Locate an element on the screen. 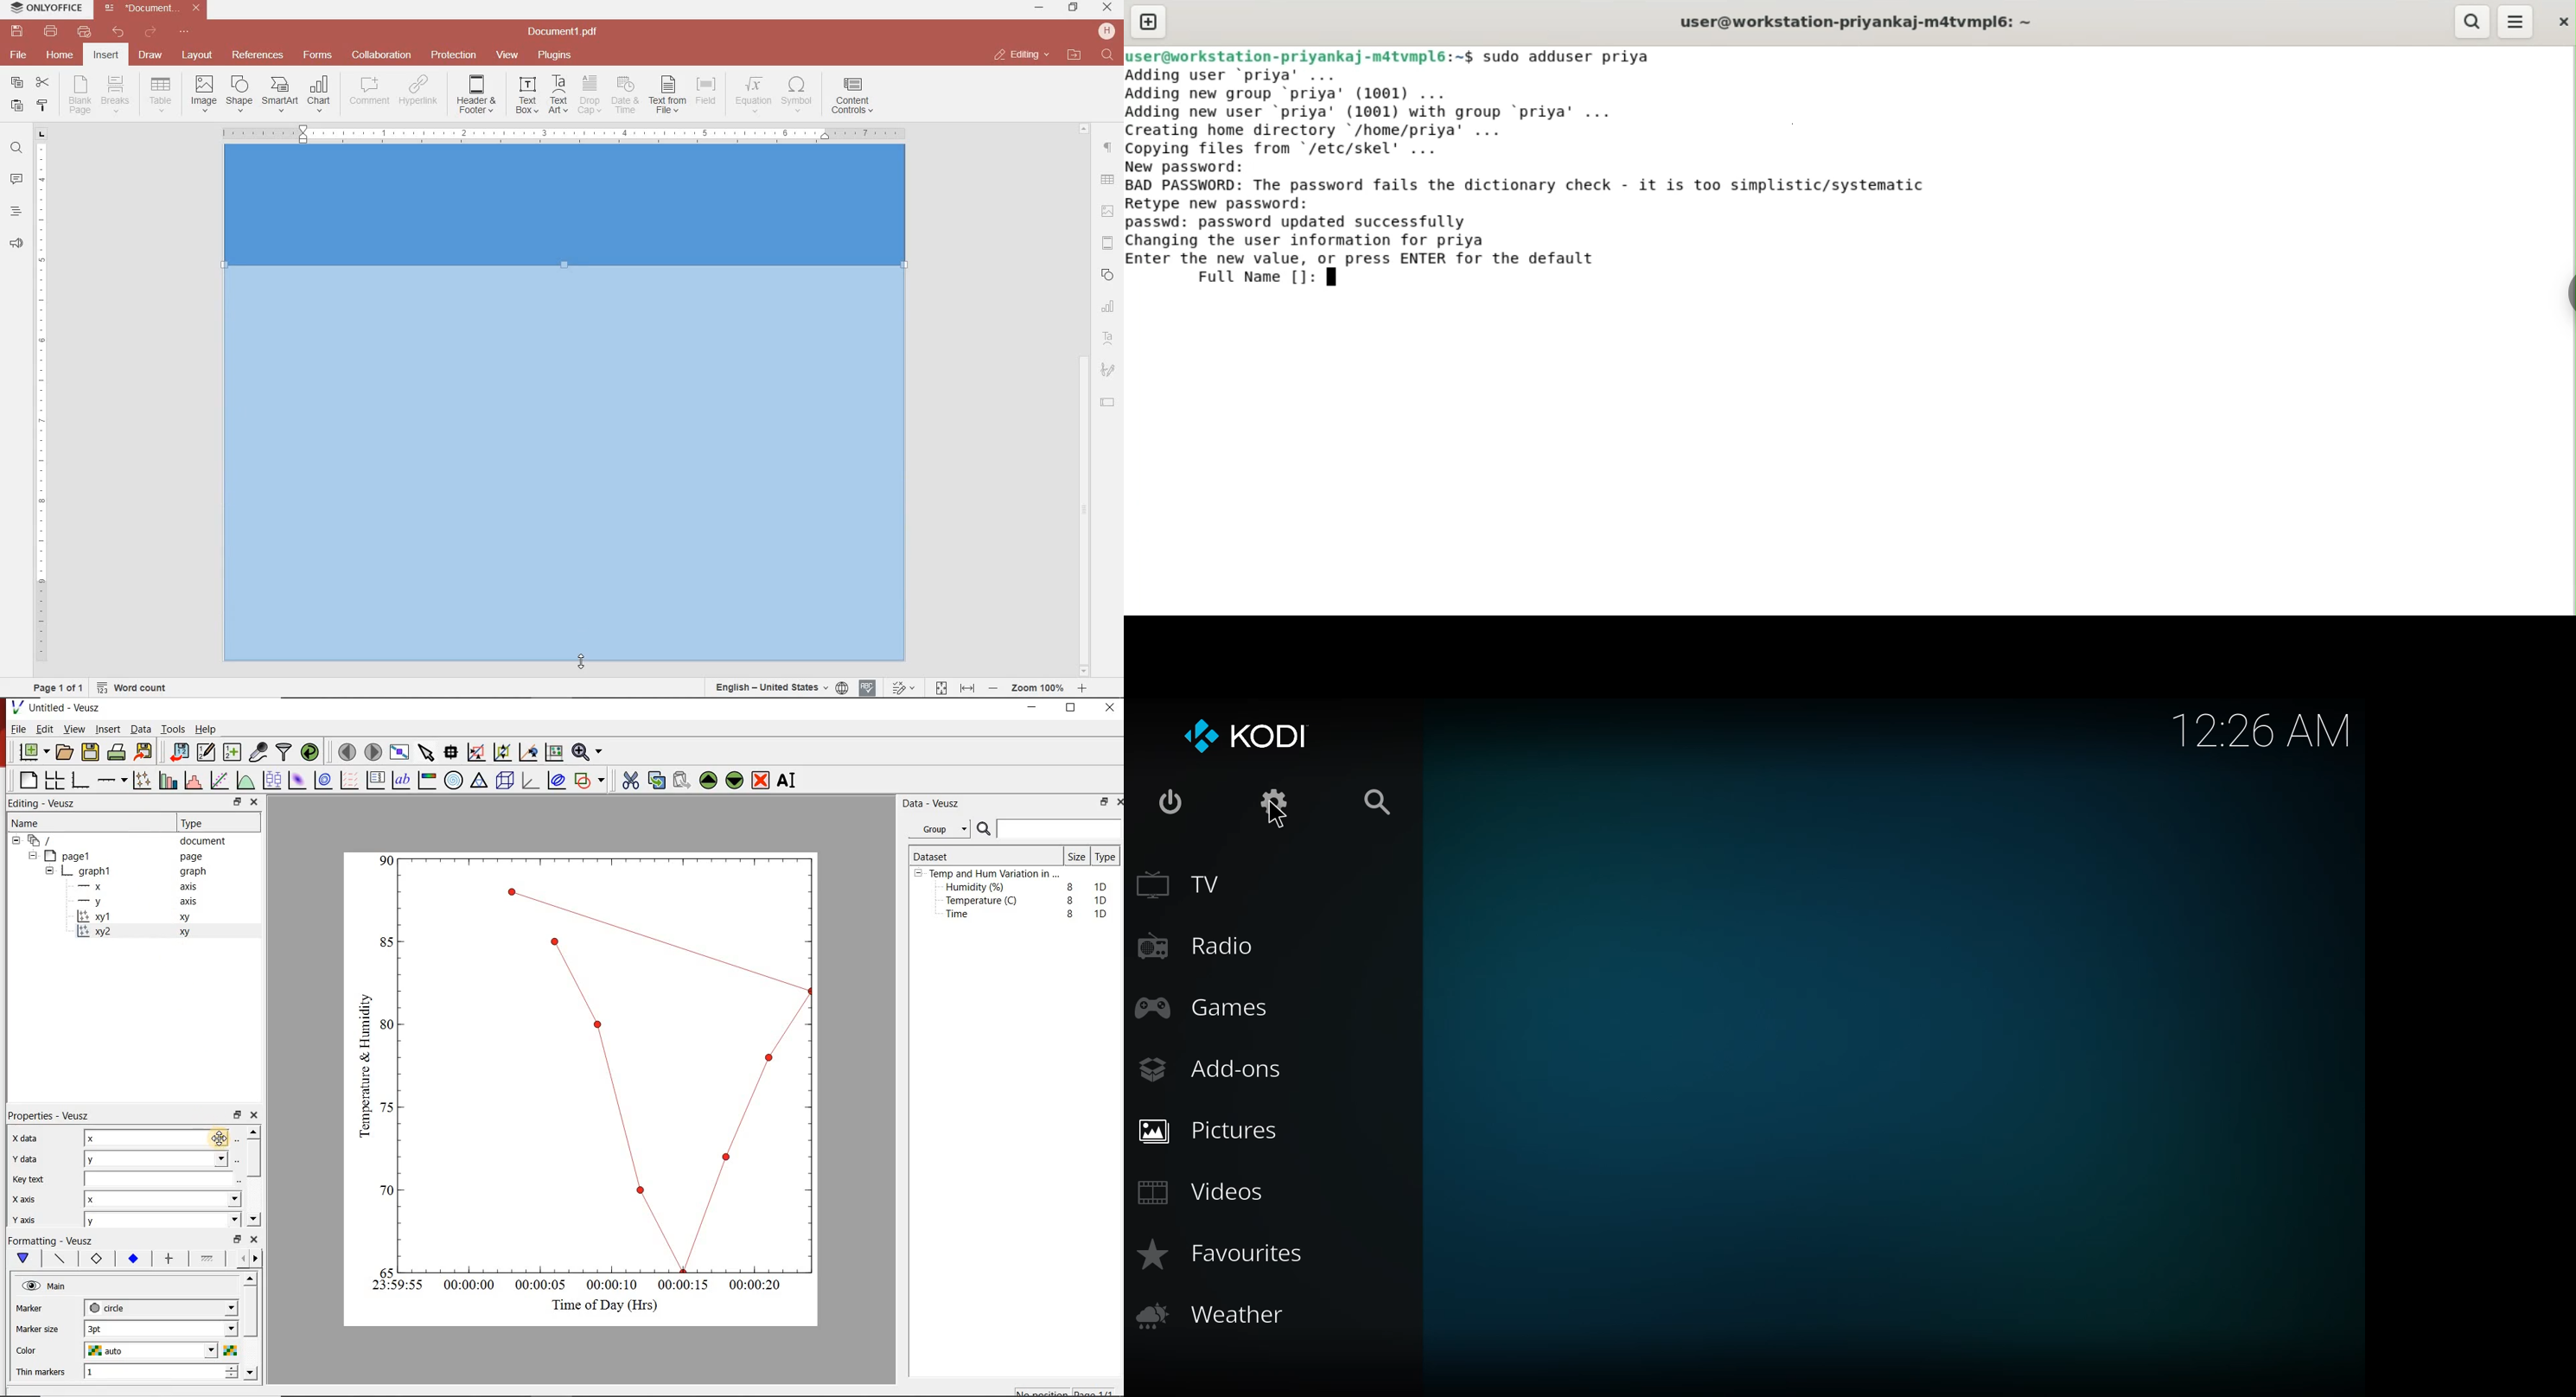  xy1 is located at coordinates (102, 917).